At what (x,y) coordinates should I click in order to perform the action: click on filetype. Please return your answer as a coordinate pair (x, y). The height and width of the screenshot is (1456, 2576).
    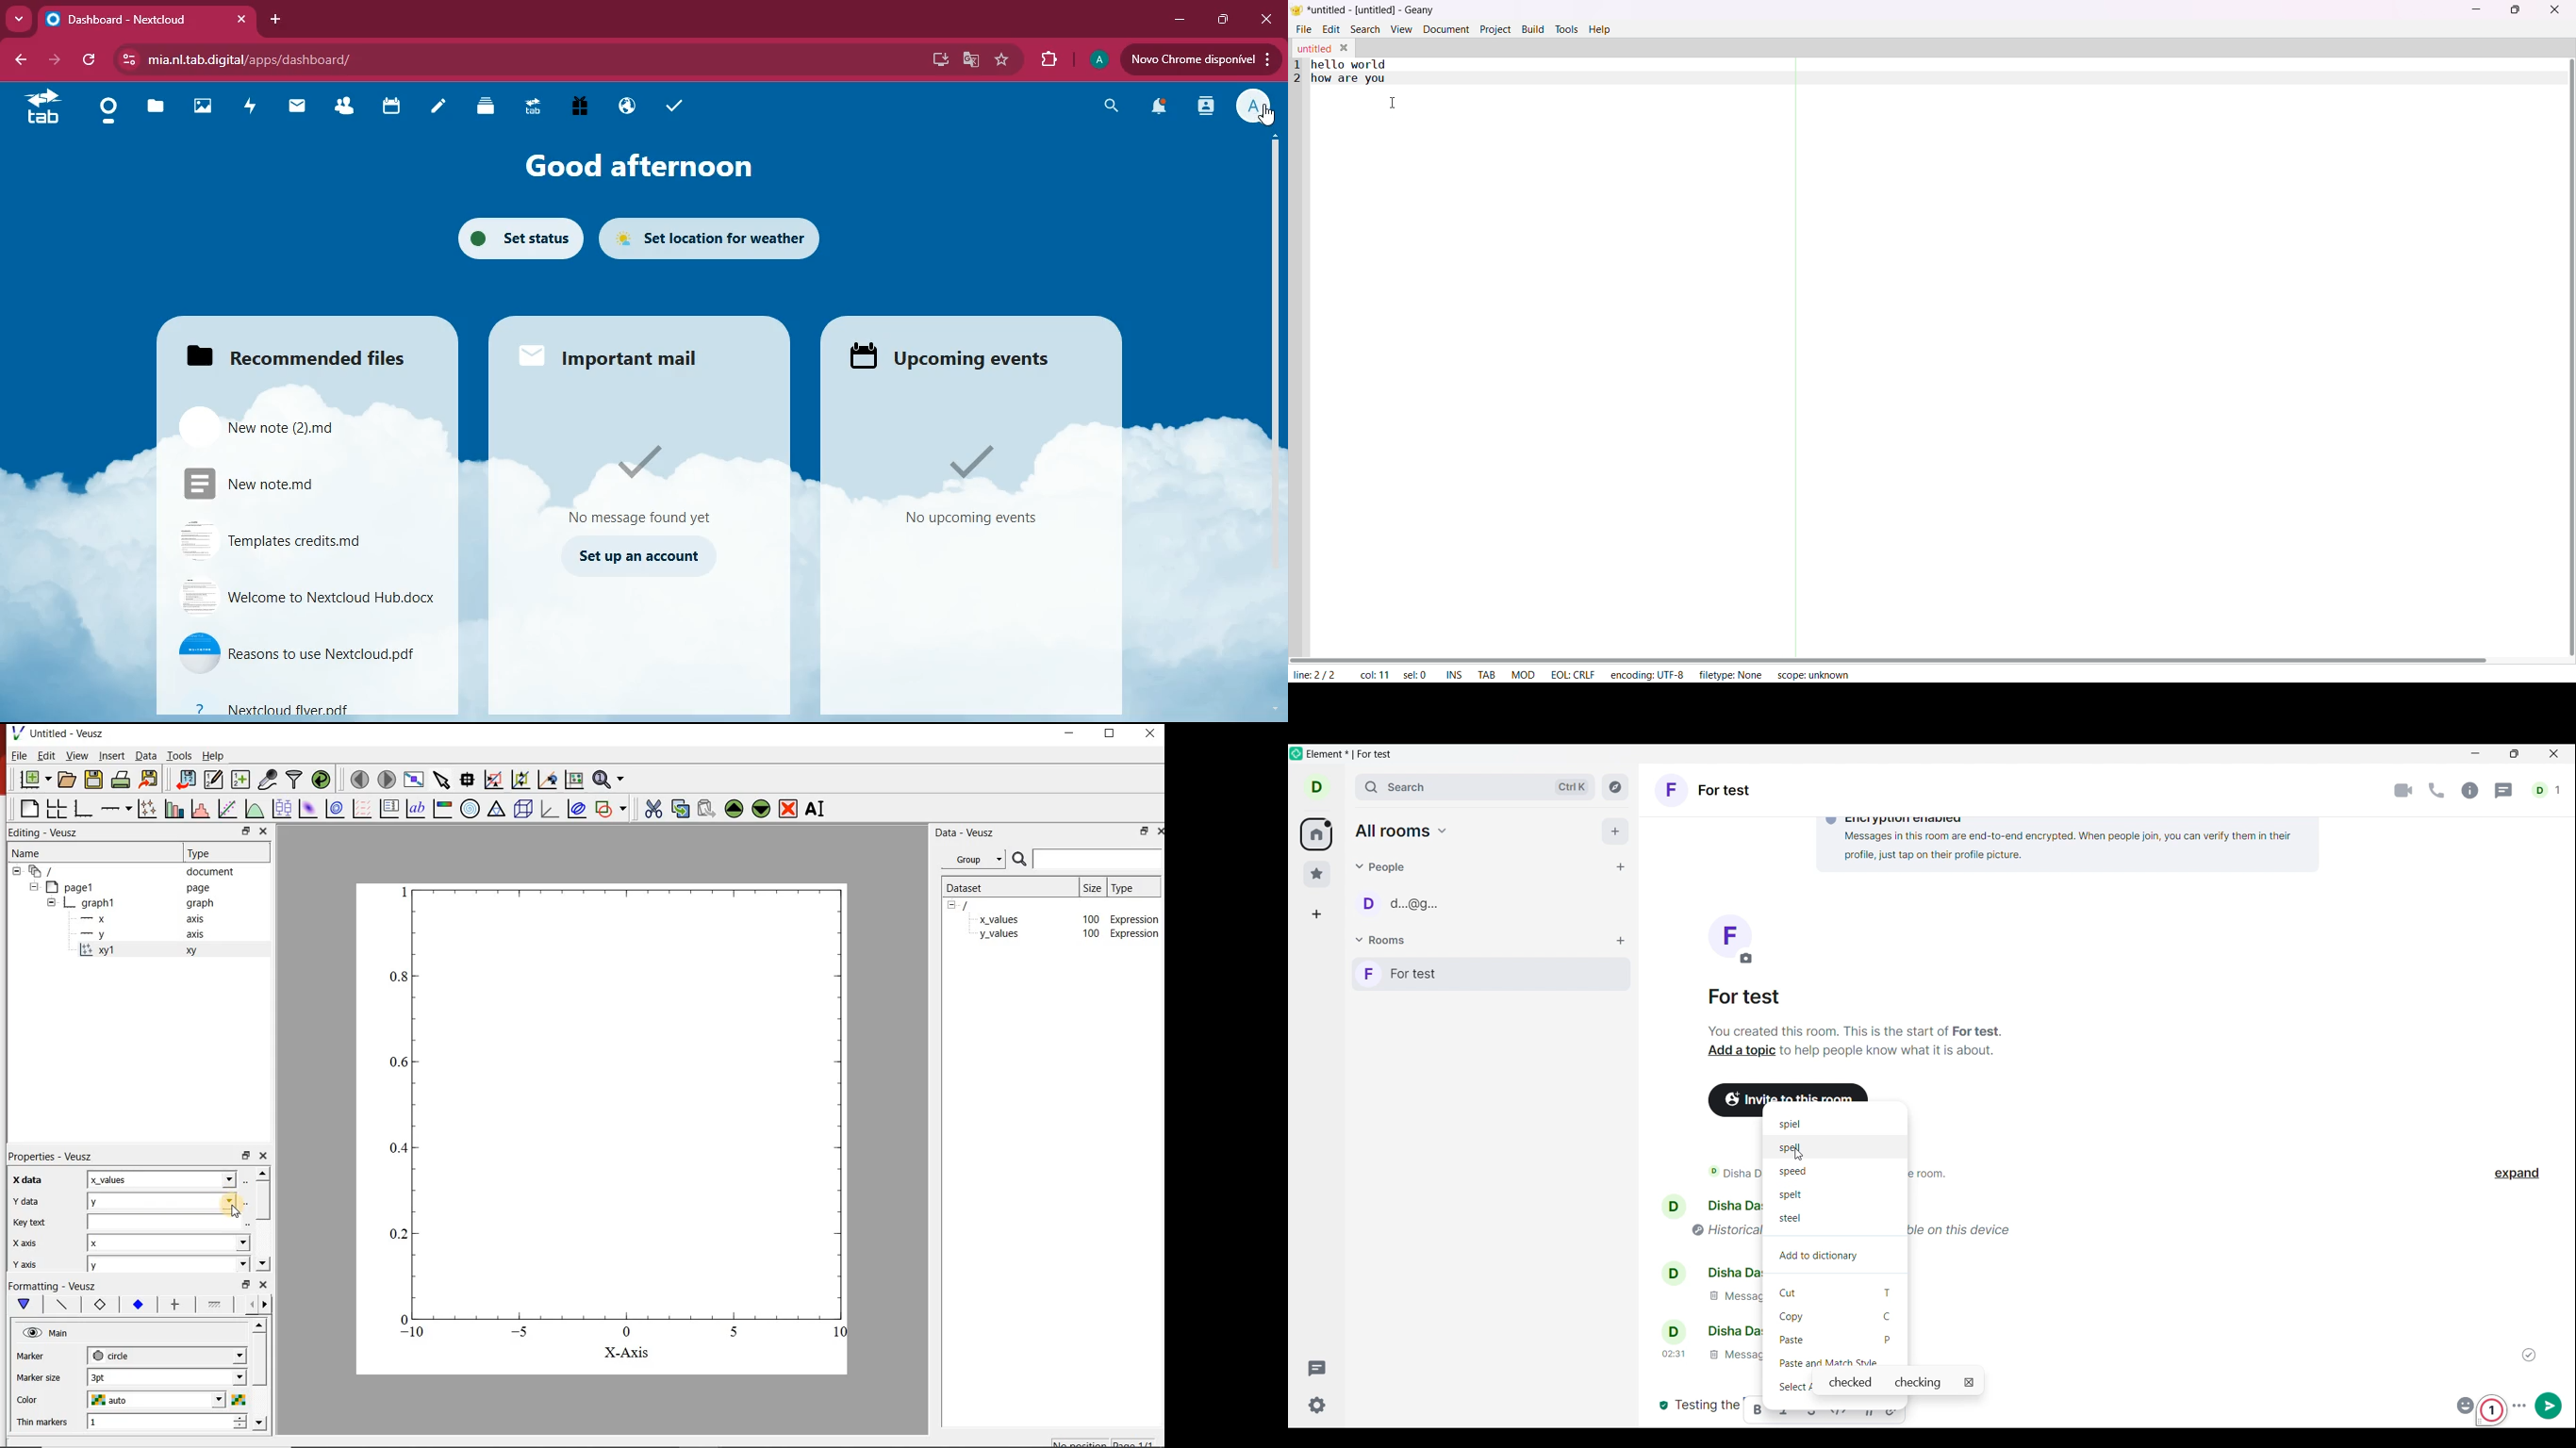
    Looking at the image, I should click on (1729, 673).